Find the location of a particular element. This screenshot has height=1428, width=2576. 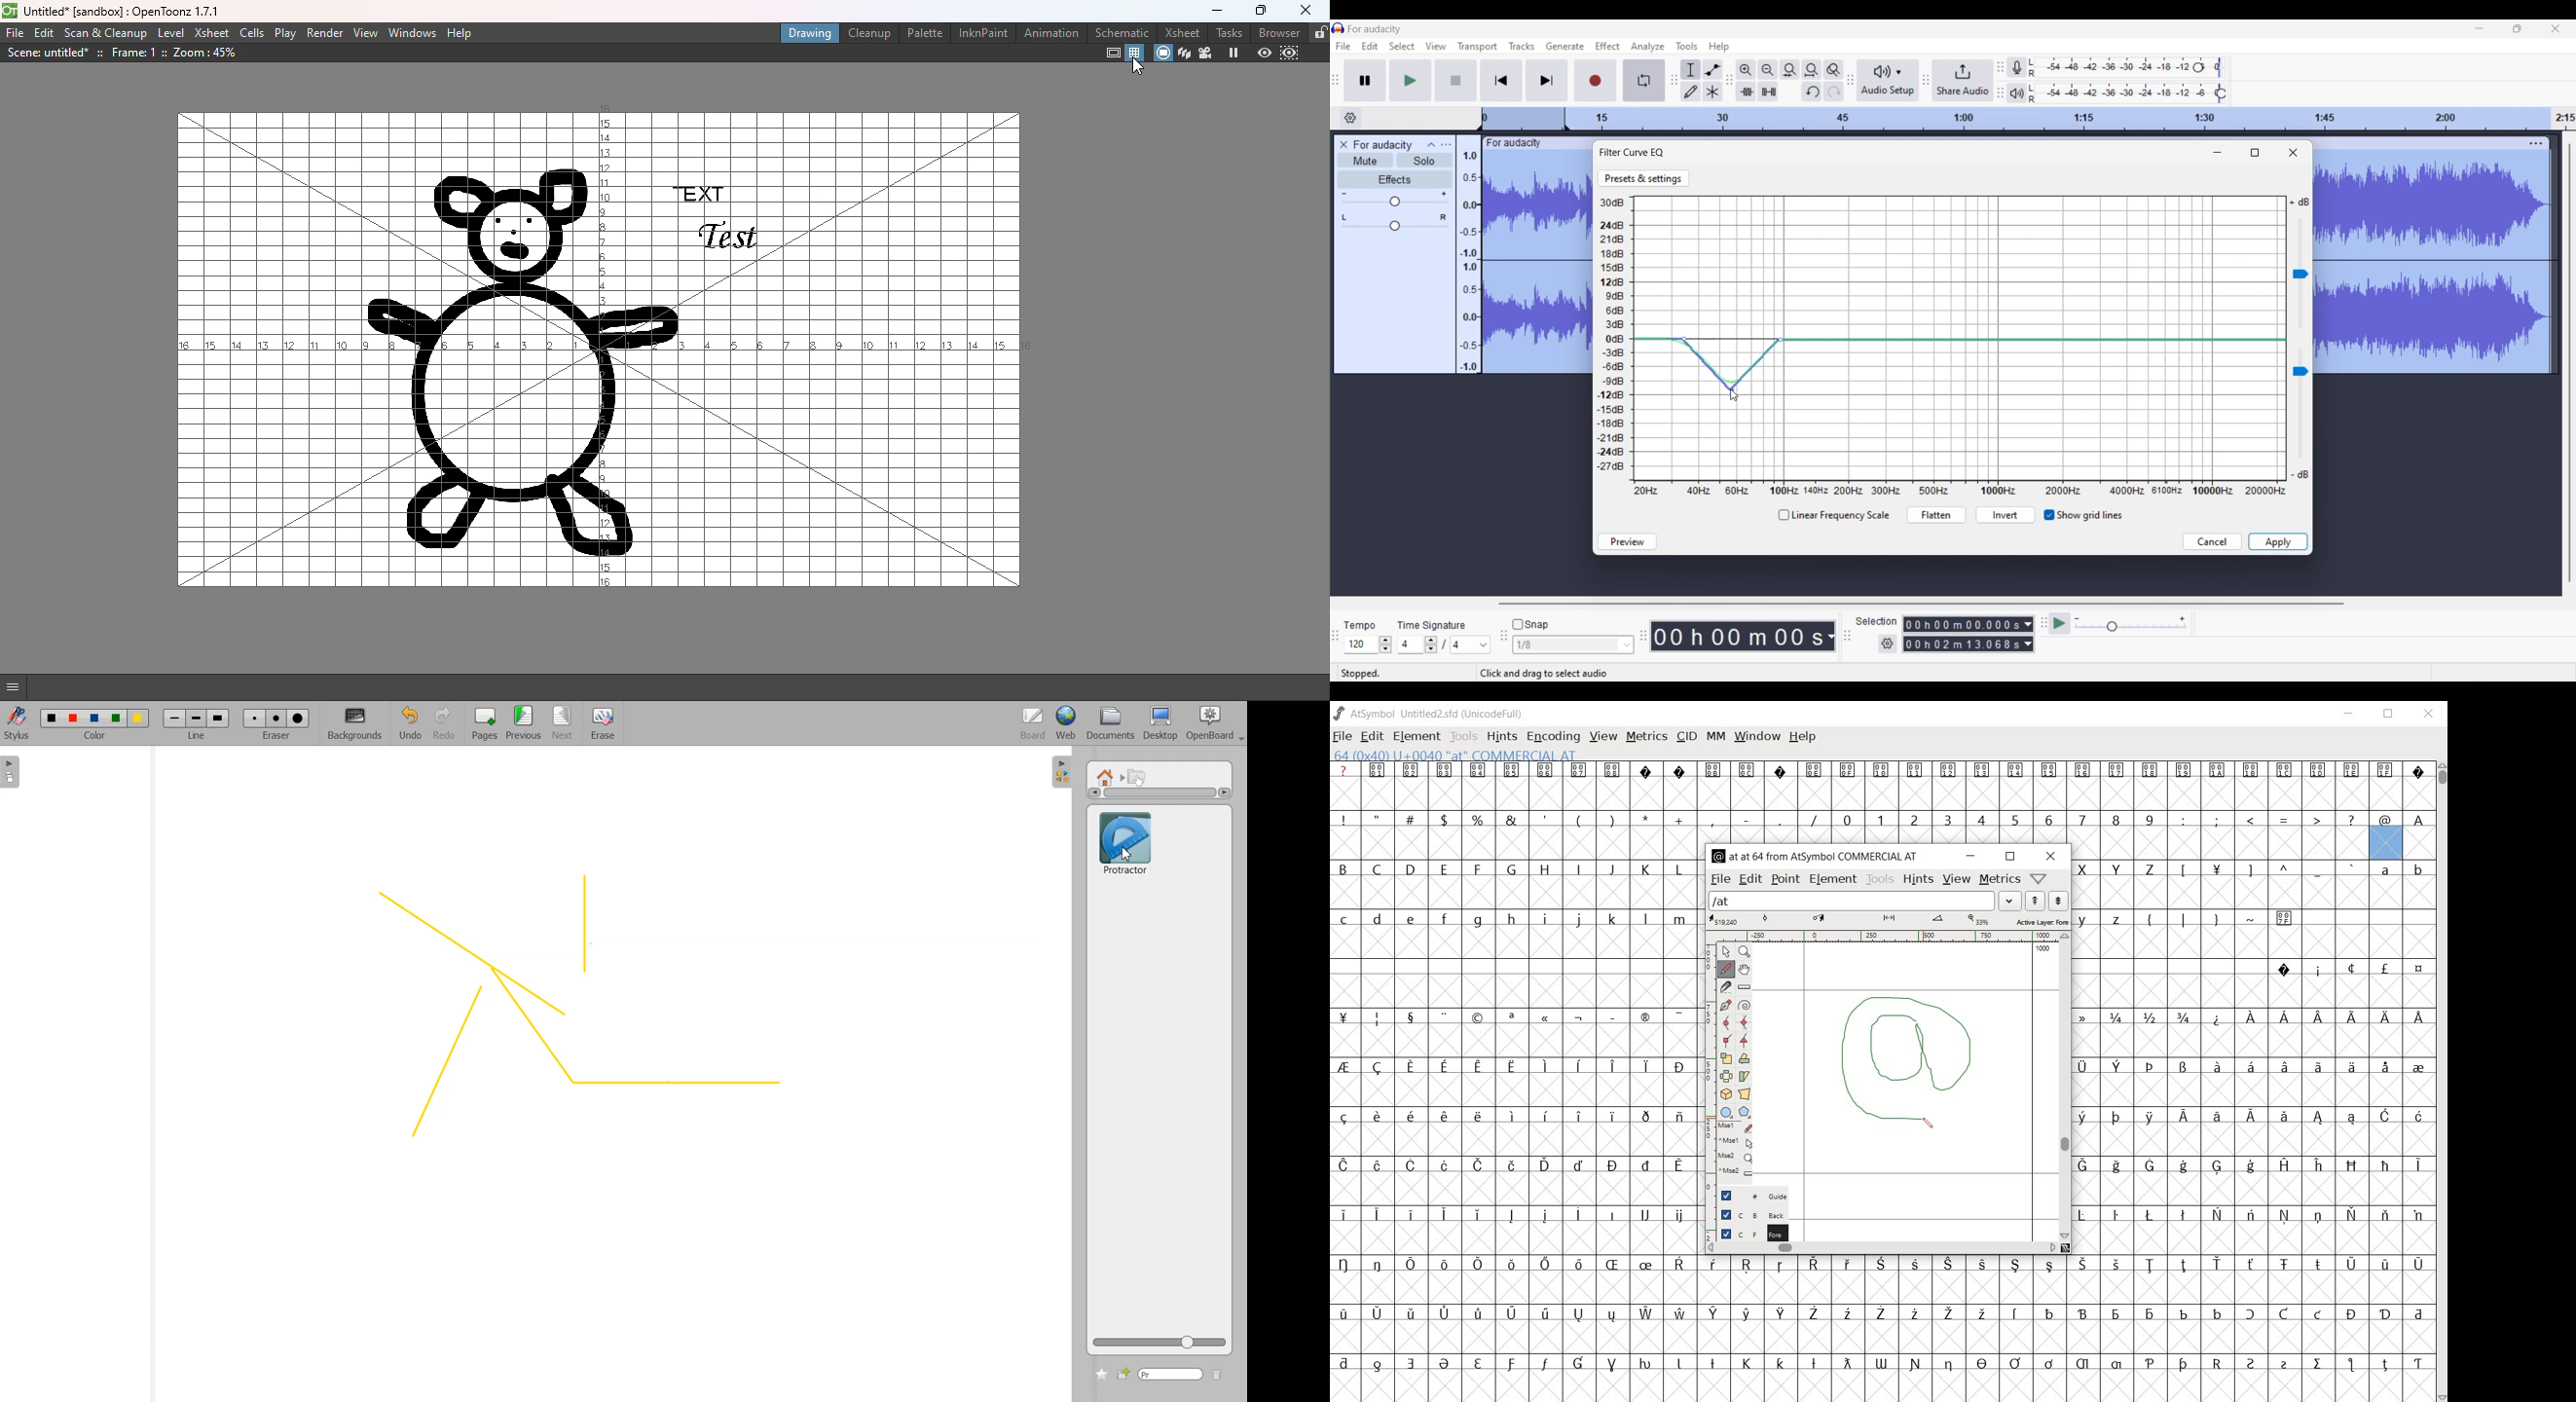

Min. gain is located at coordinates (1344, 193).